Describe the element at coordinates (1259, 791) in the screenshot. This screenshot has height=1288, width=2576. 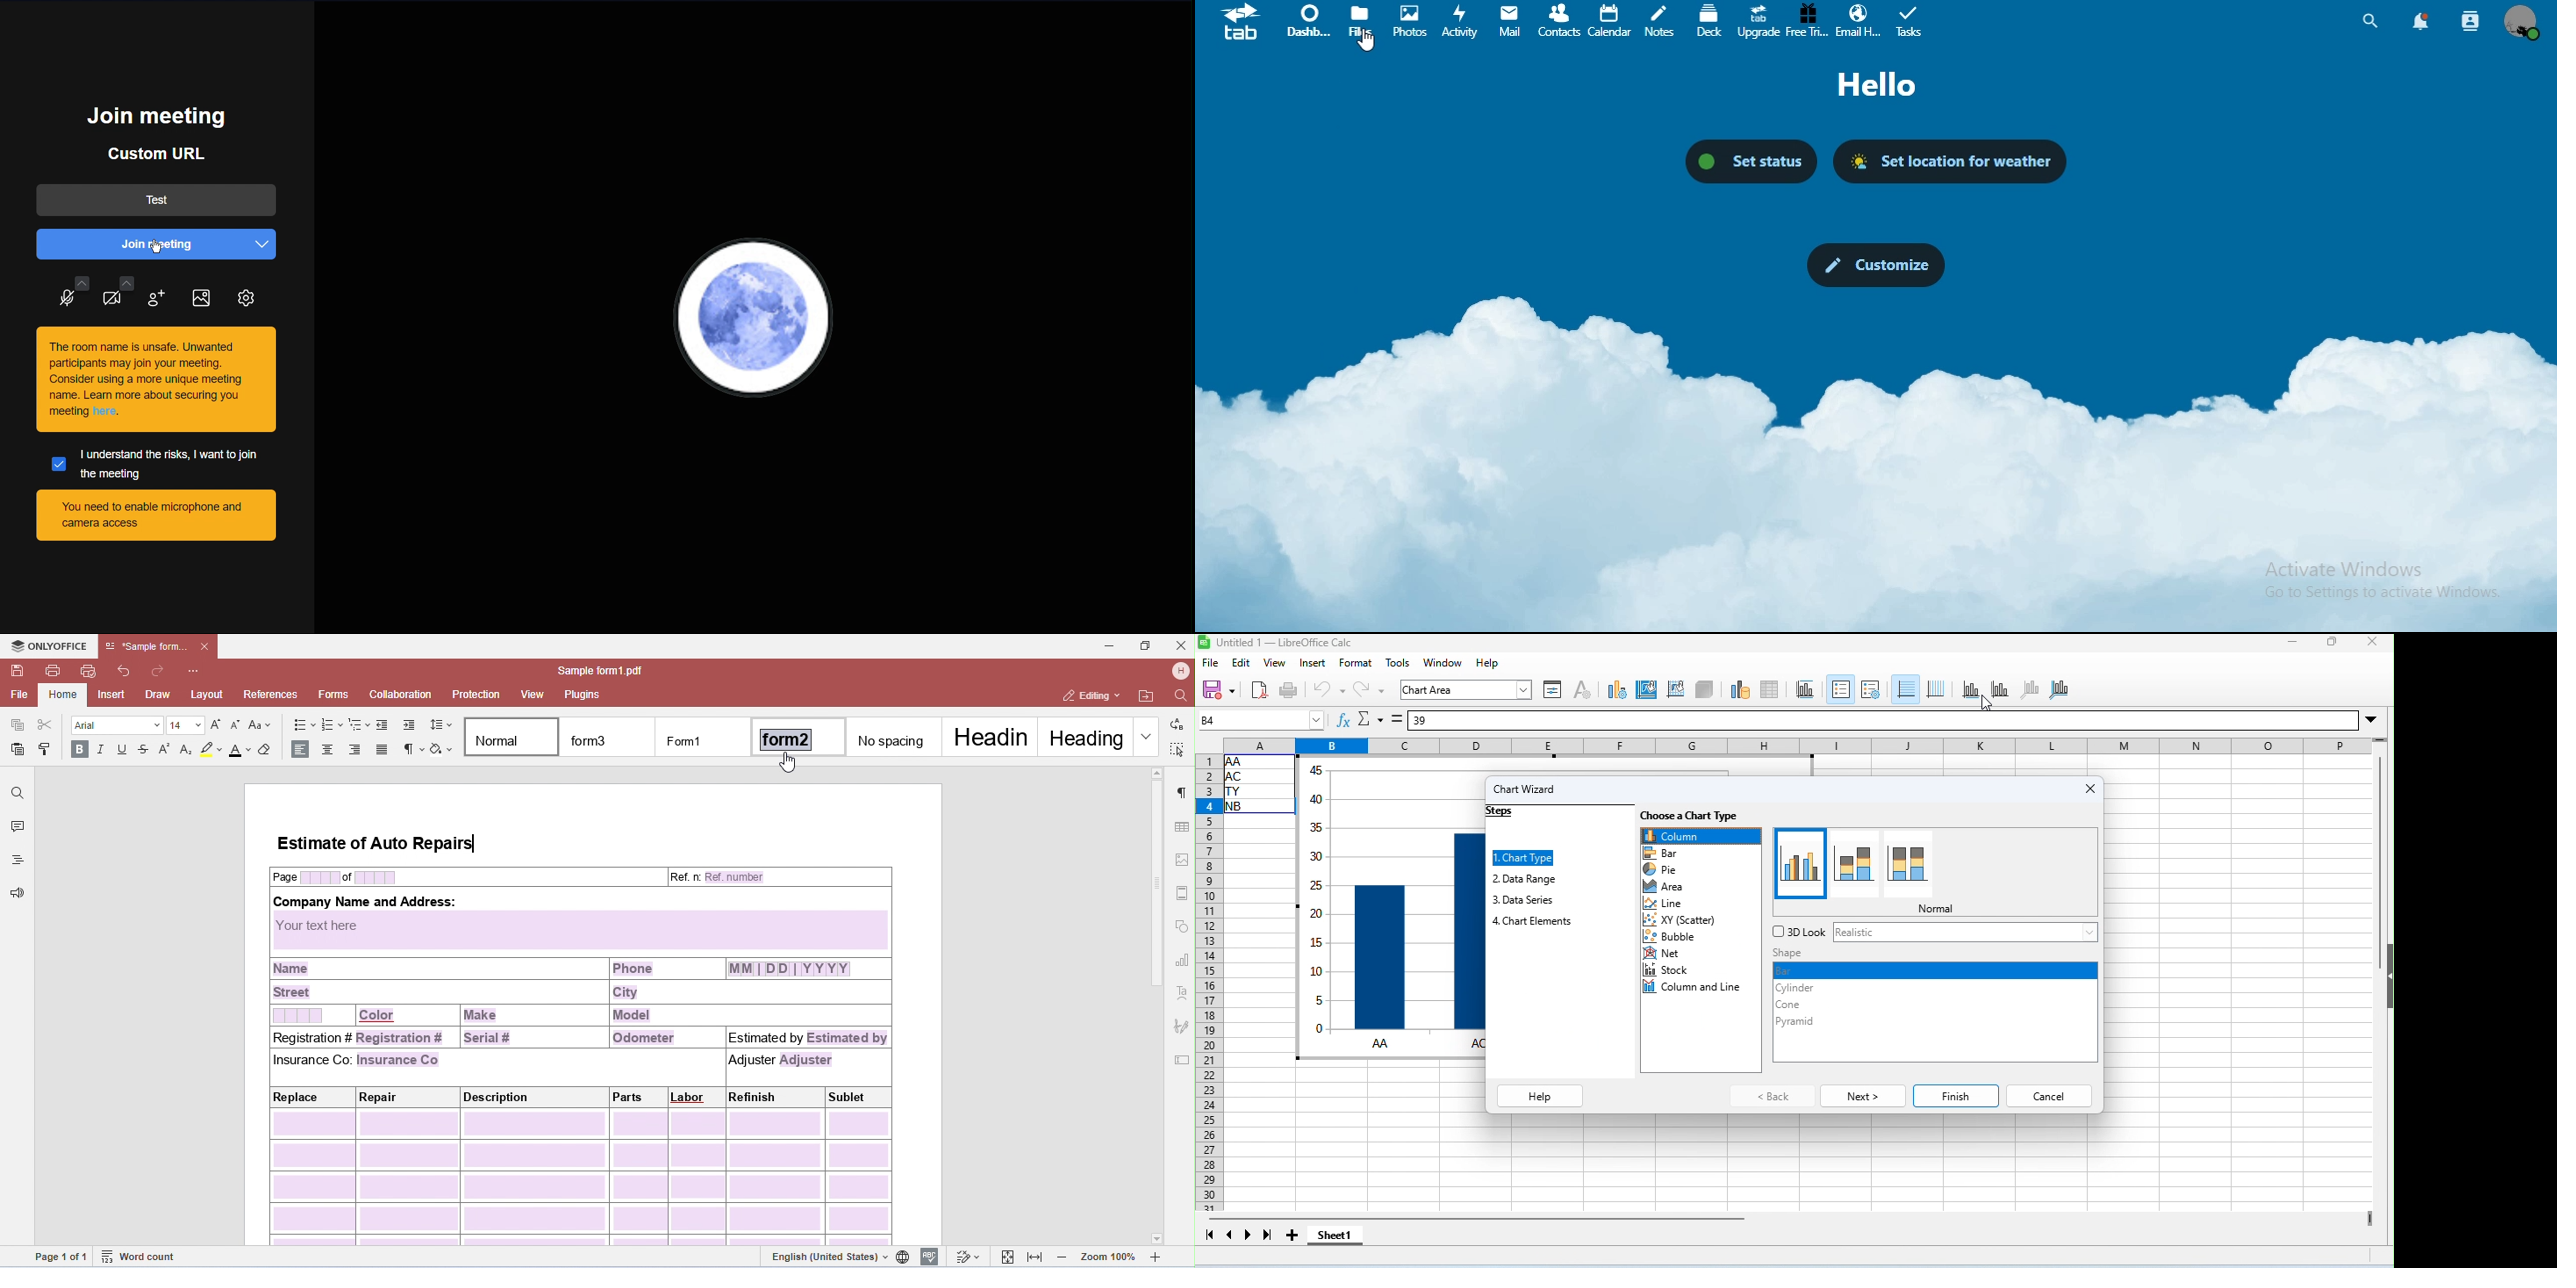
I see `cell ranges` at that location.